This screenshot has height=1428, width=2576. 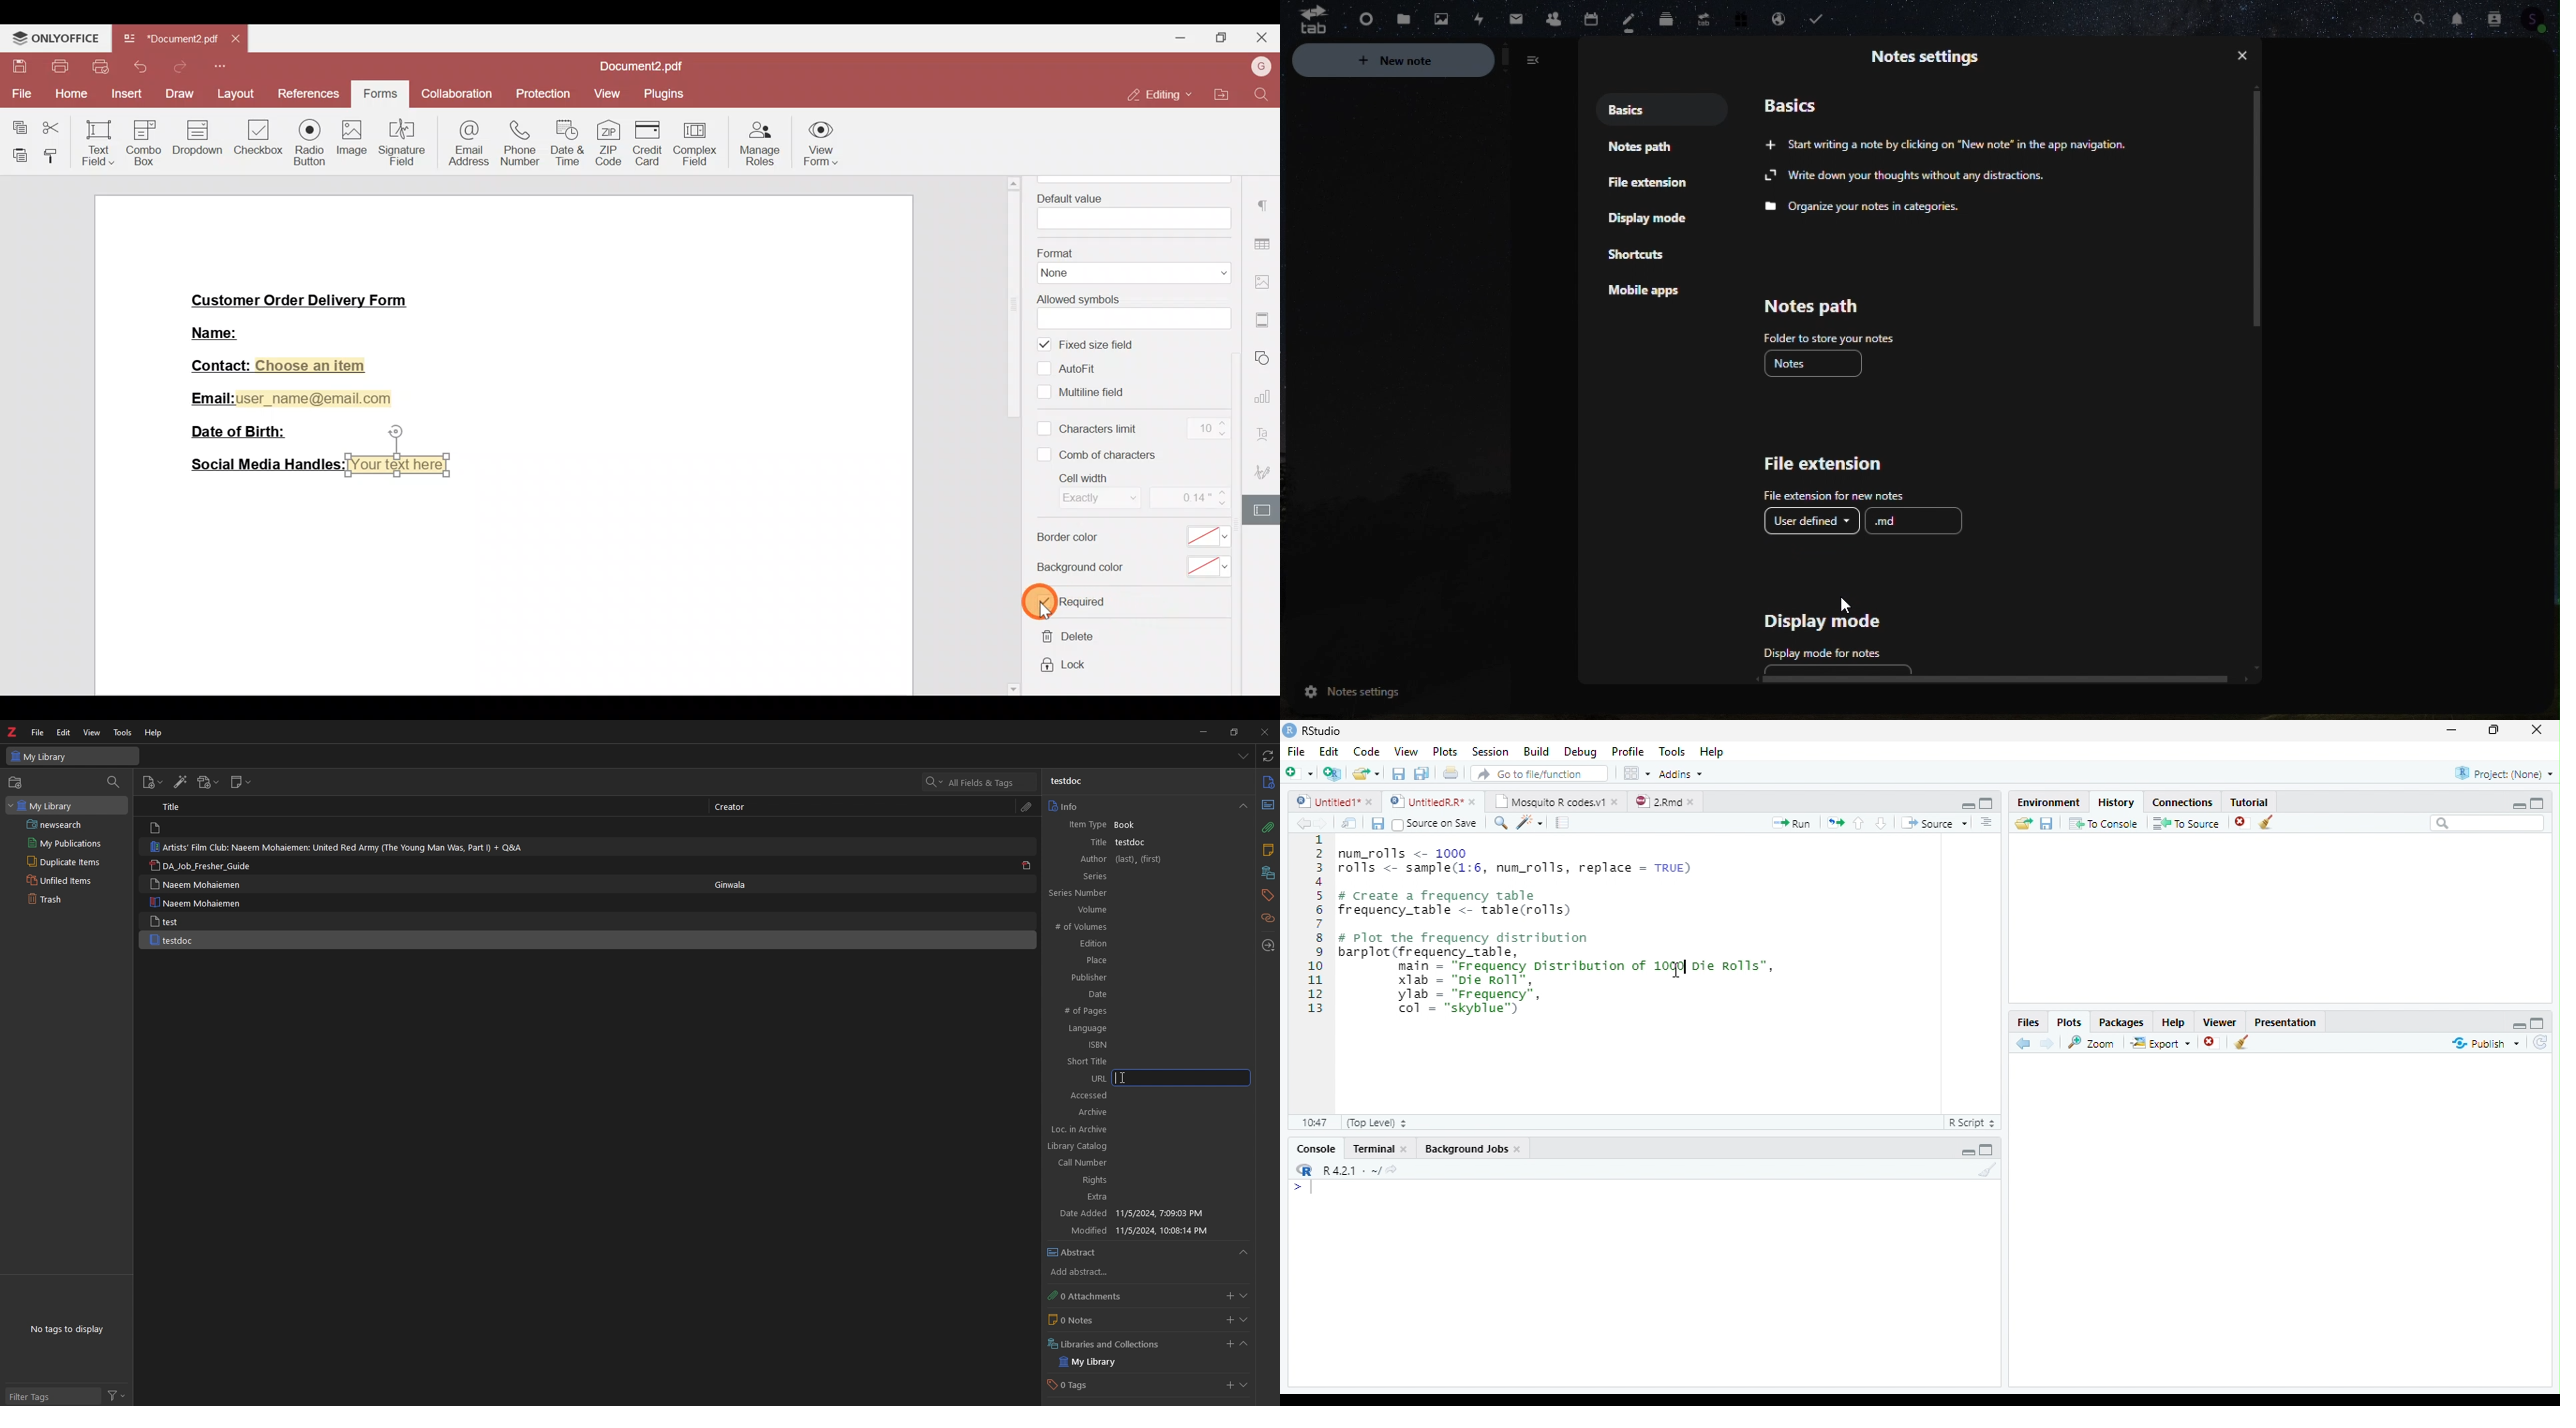 I want to click on horizontal scroll bar, so click(x=1985, y=681).